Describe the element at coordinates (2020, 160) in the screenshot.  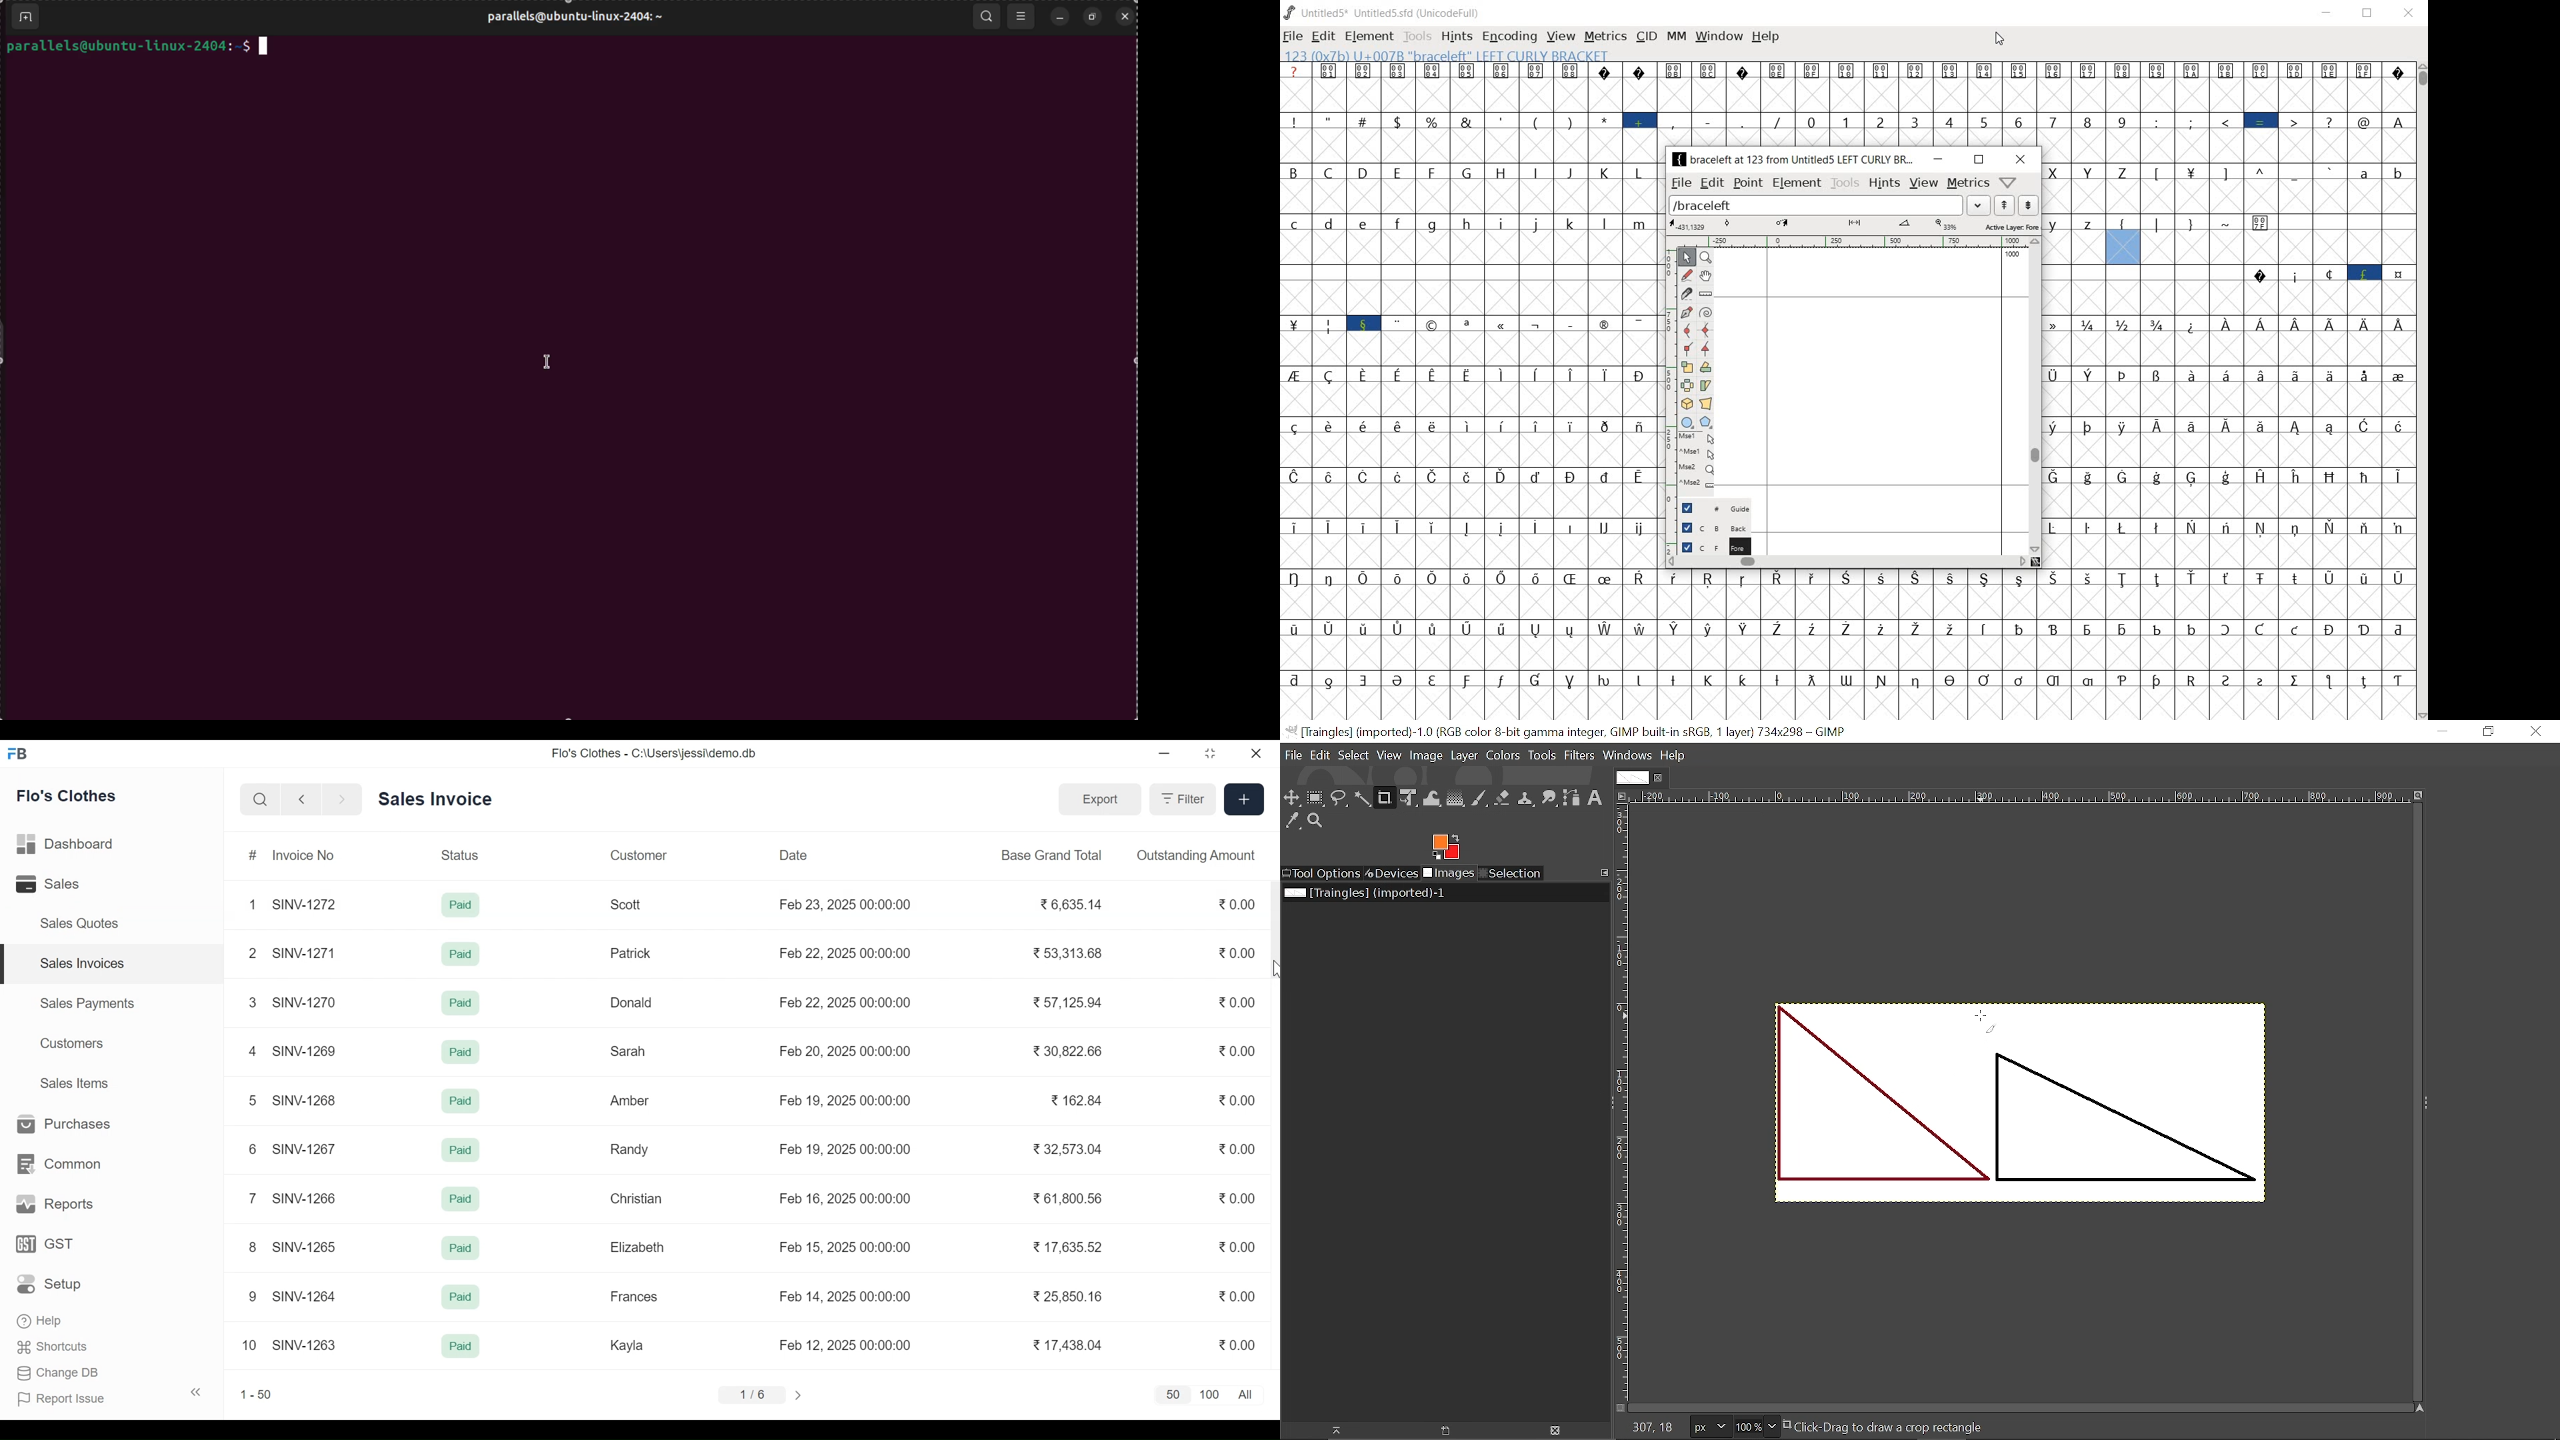
I see `close` at that location.